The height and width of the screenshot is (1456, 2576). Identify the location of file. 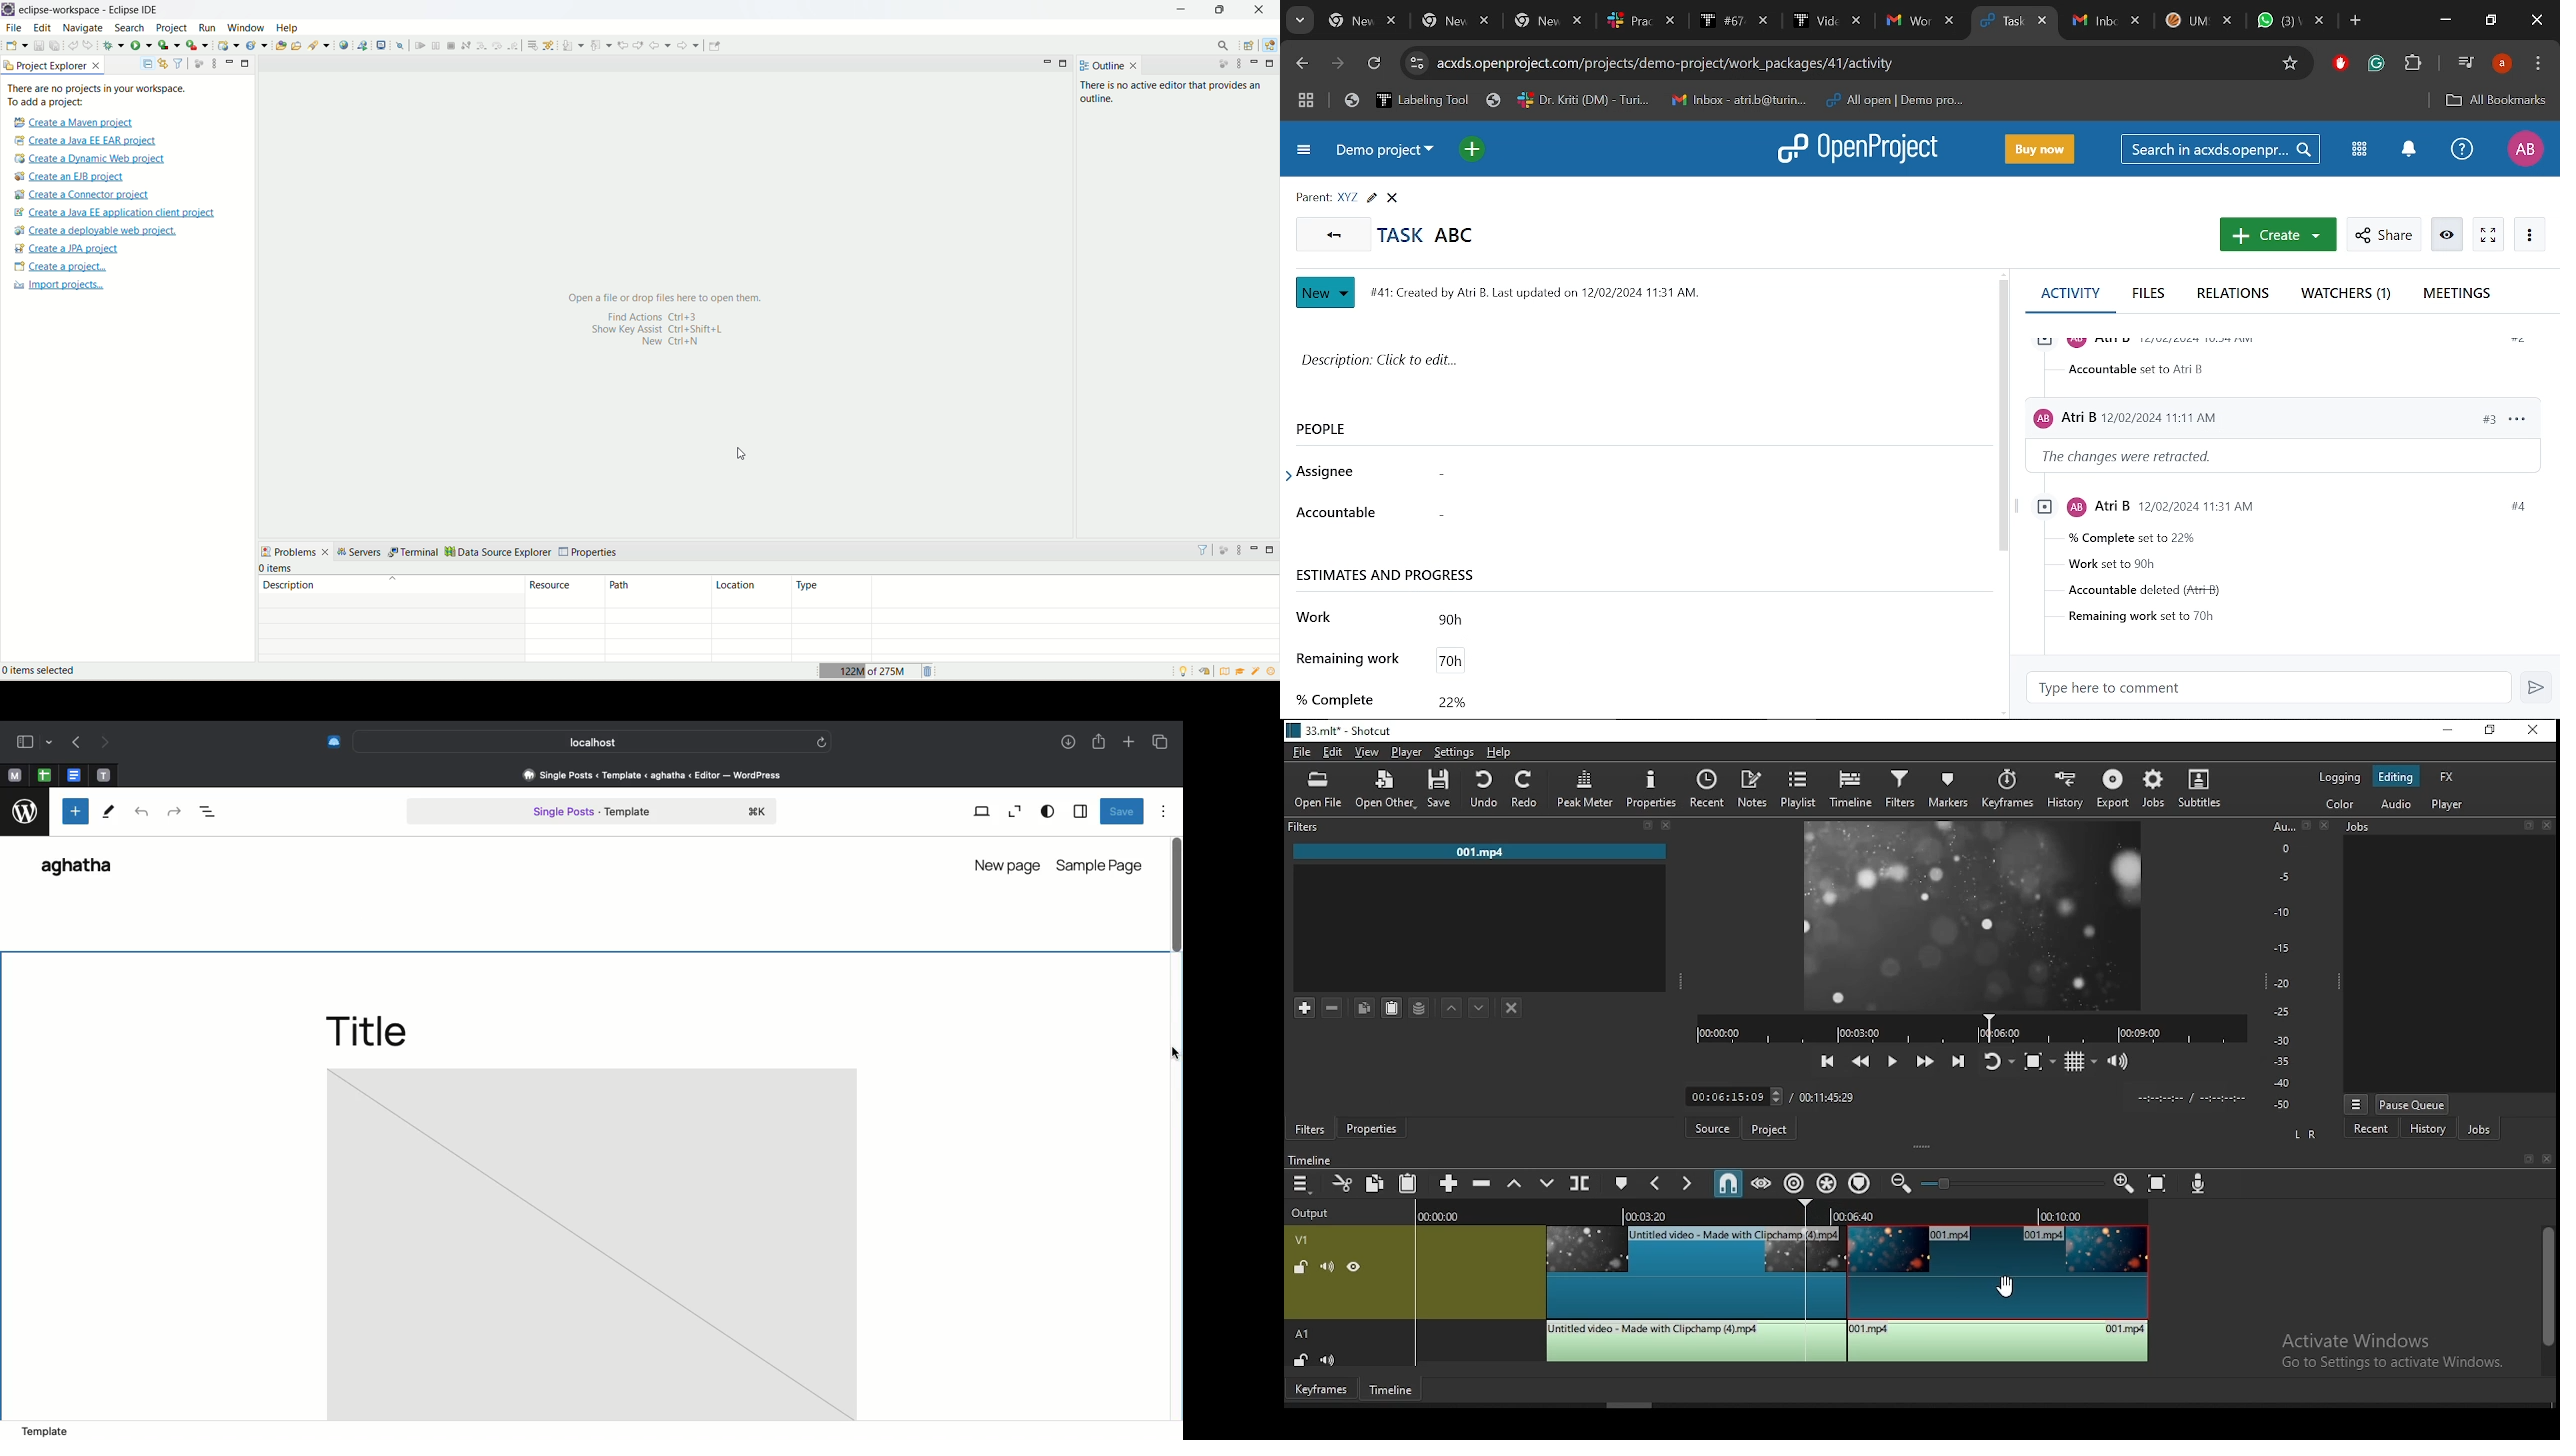
(1303, 752).